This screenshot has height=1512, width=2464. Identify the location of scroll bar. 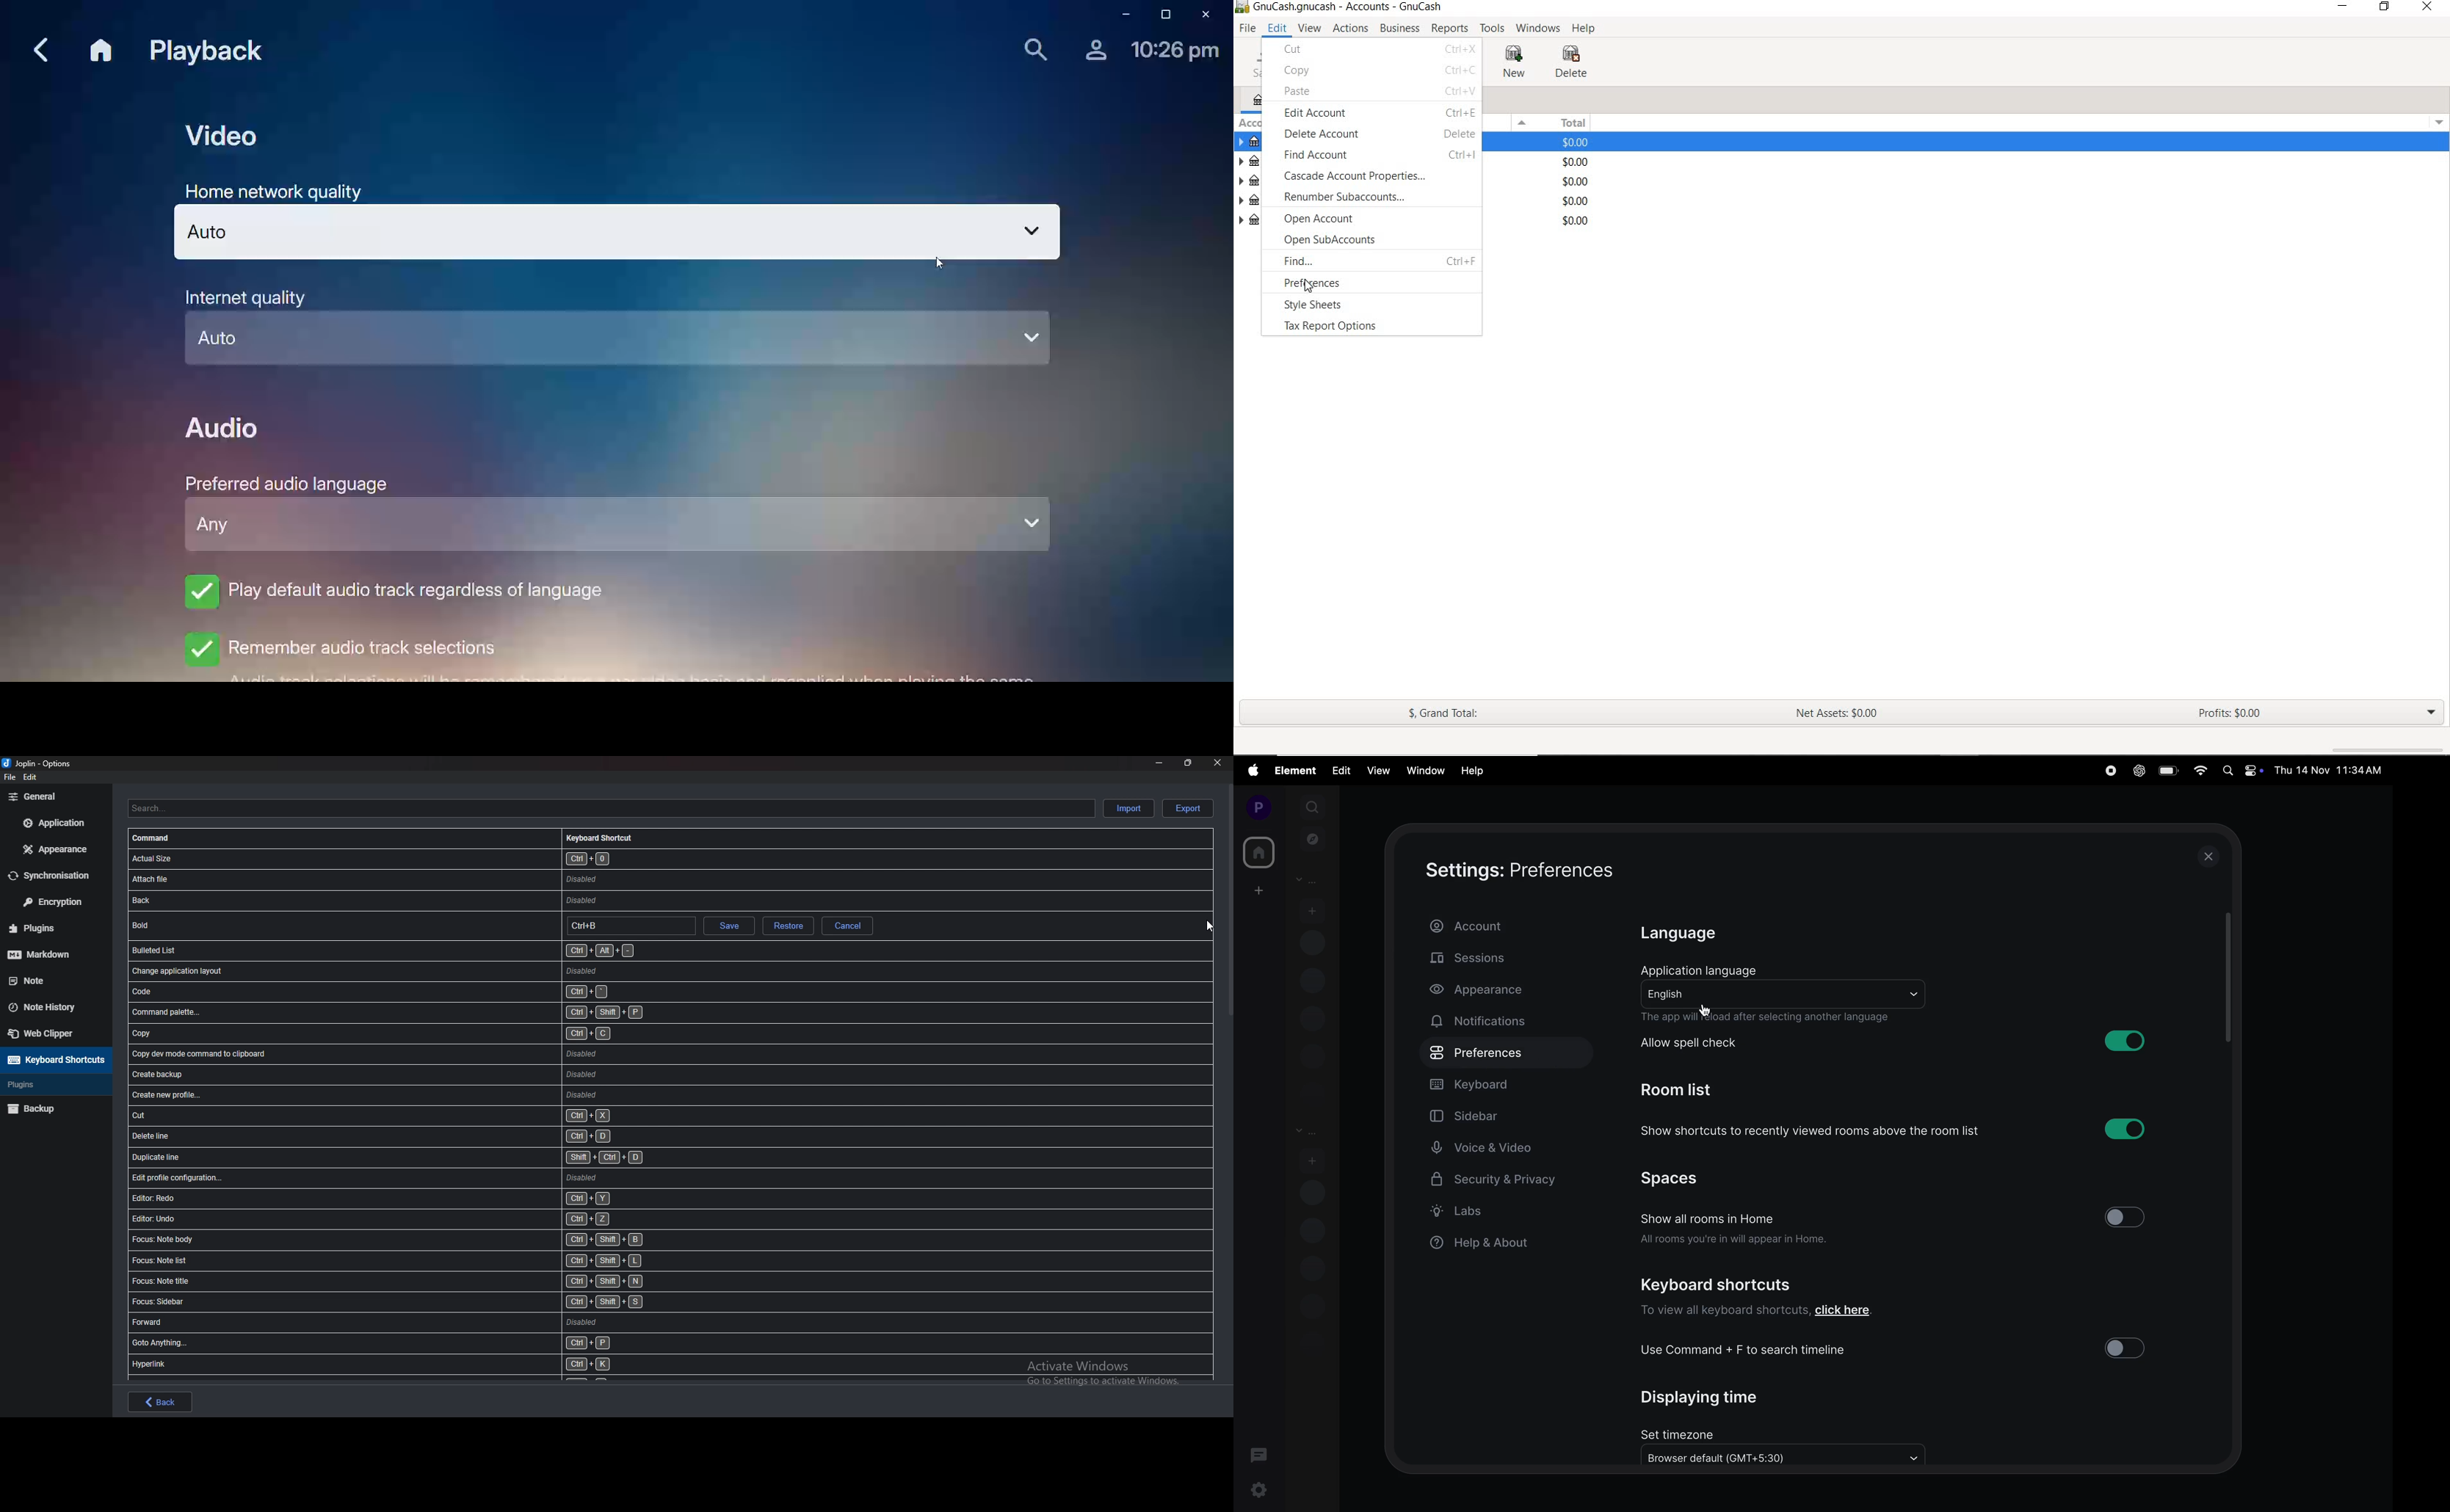
(1228, 901).